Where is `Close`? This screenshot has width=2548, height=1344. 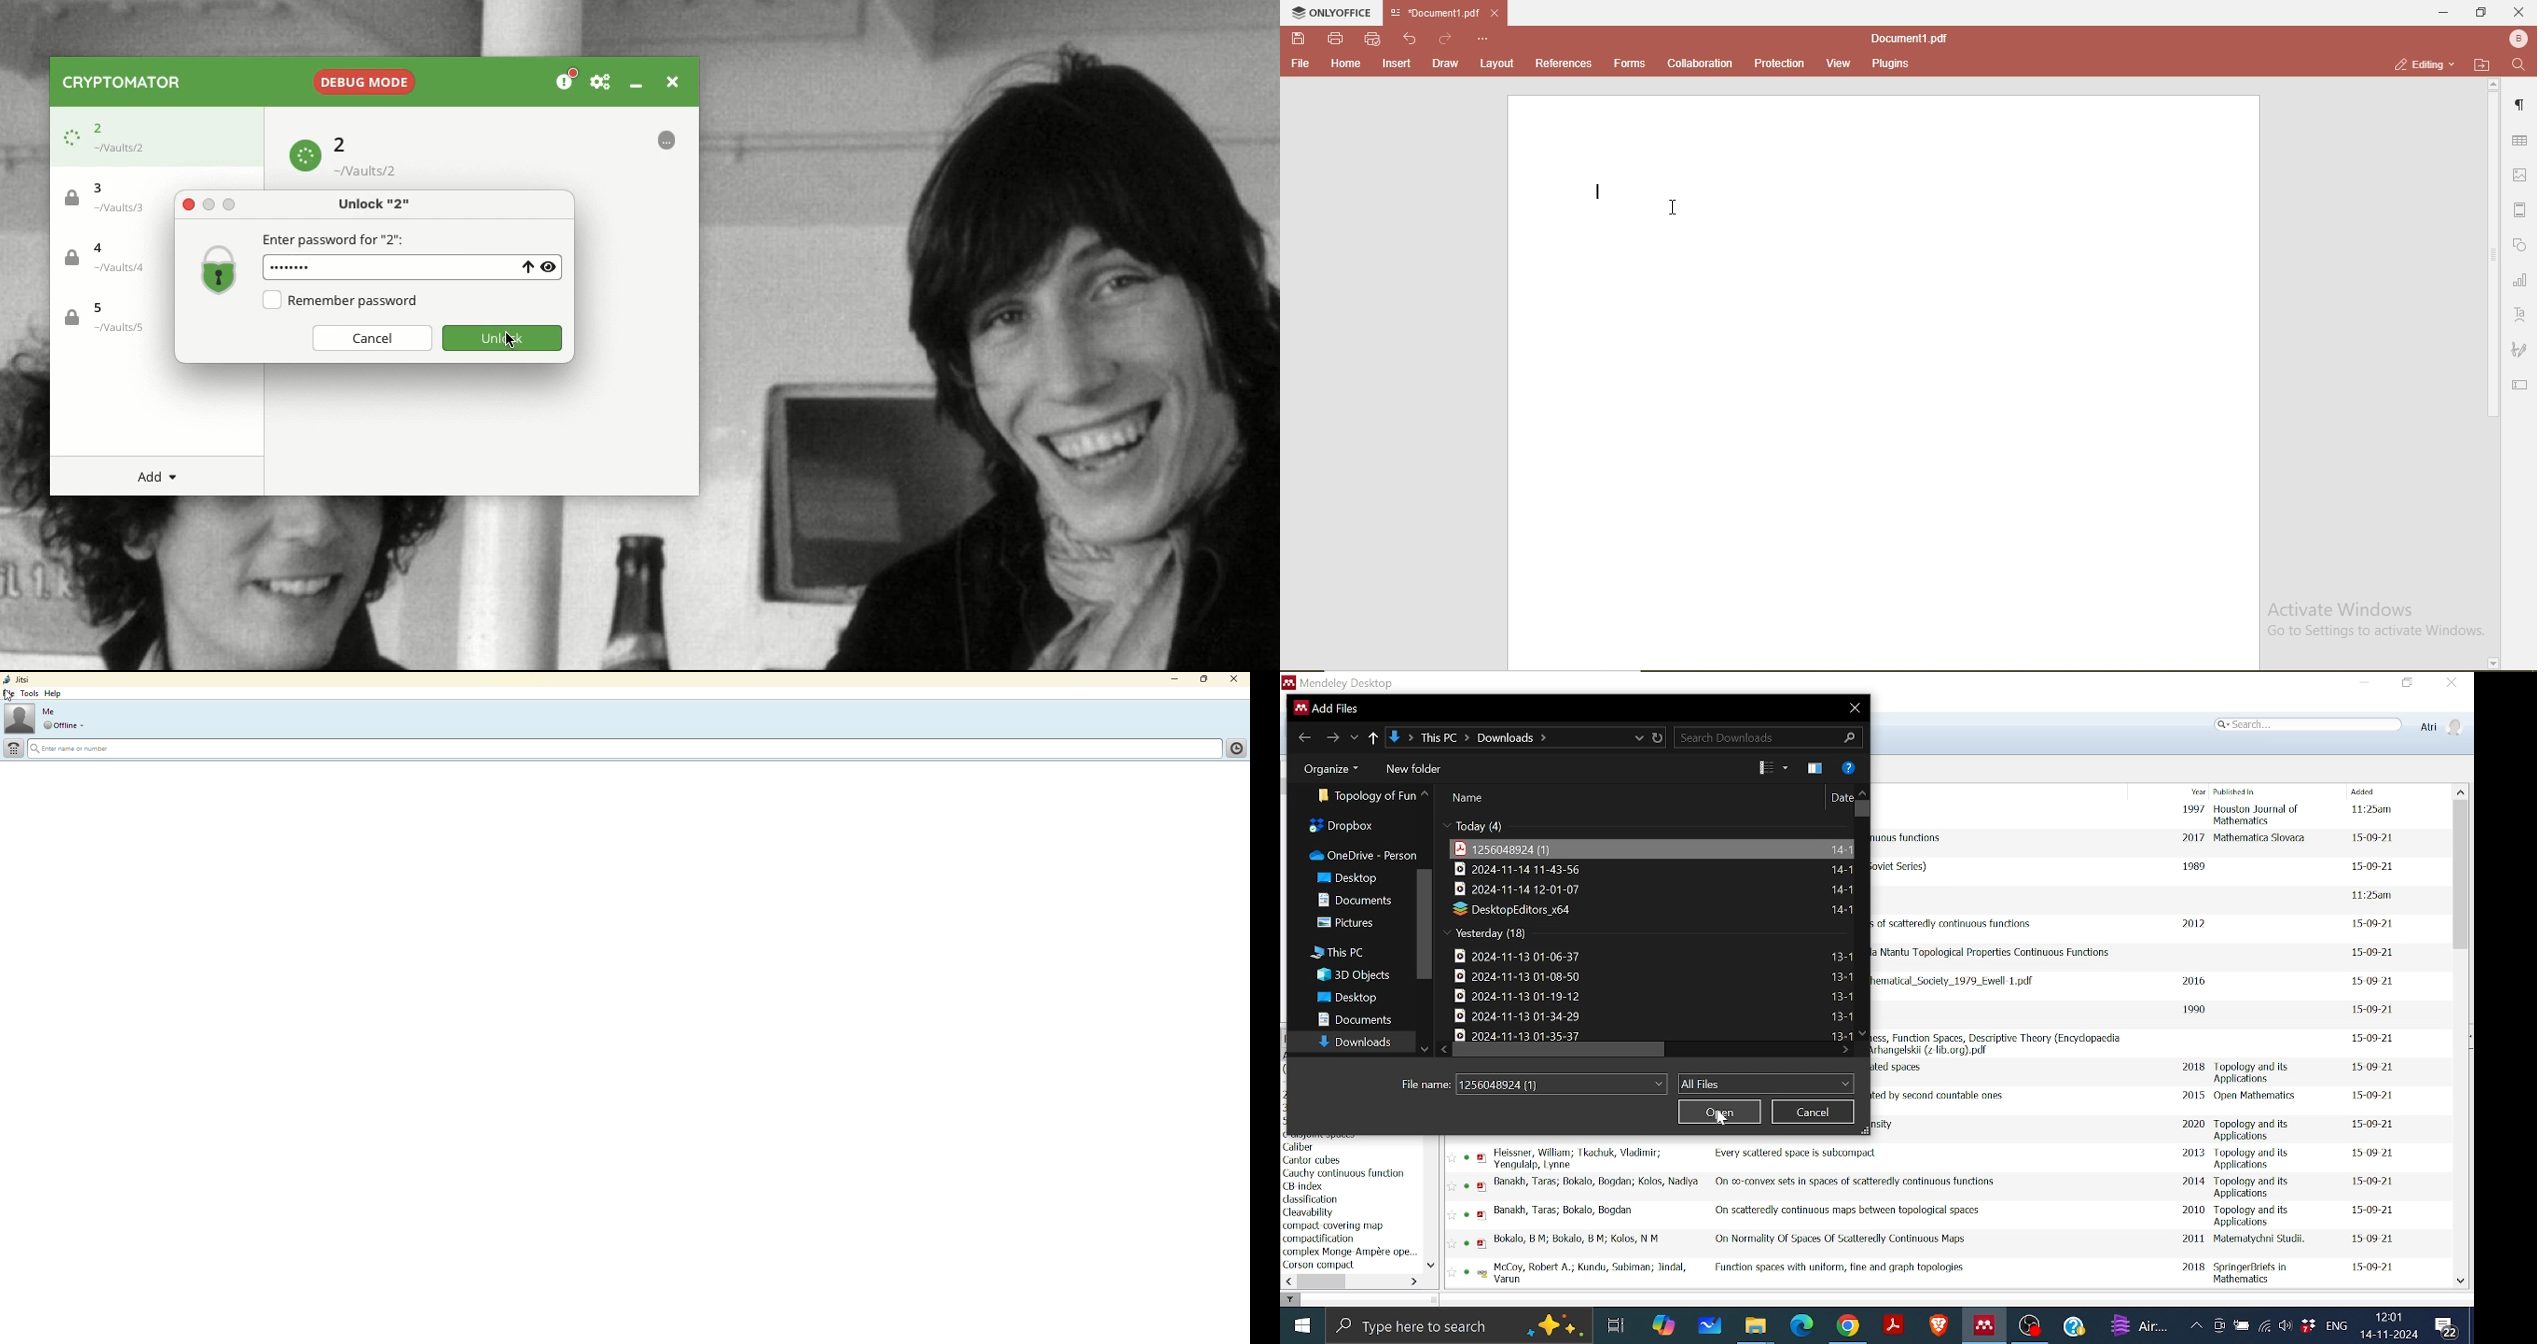 Close is located at coordinates (1856, 708).